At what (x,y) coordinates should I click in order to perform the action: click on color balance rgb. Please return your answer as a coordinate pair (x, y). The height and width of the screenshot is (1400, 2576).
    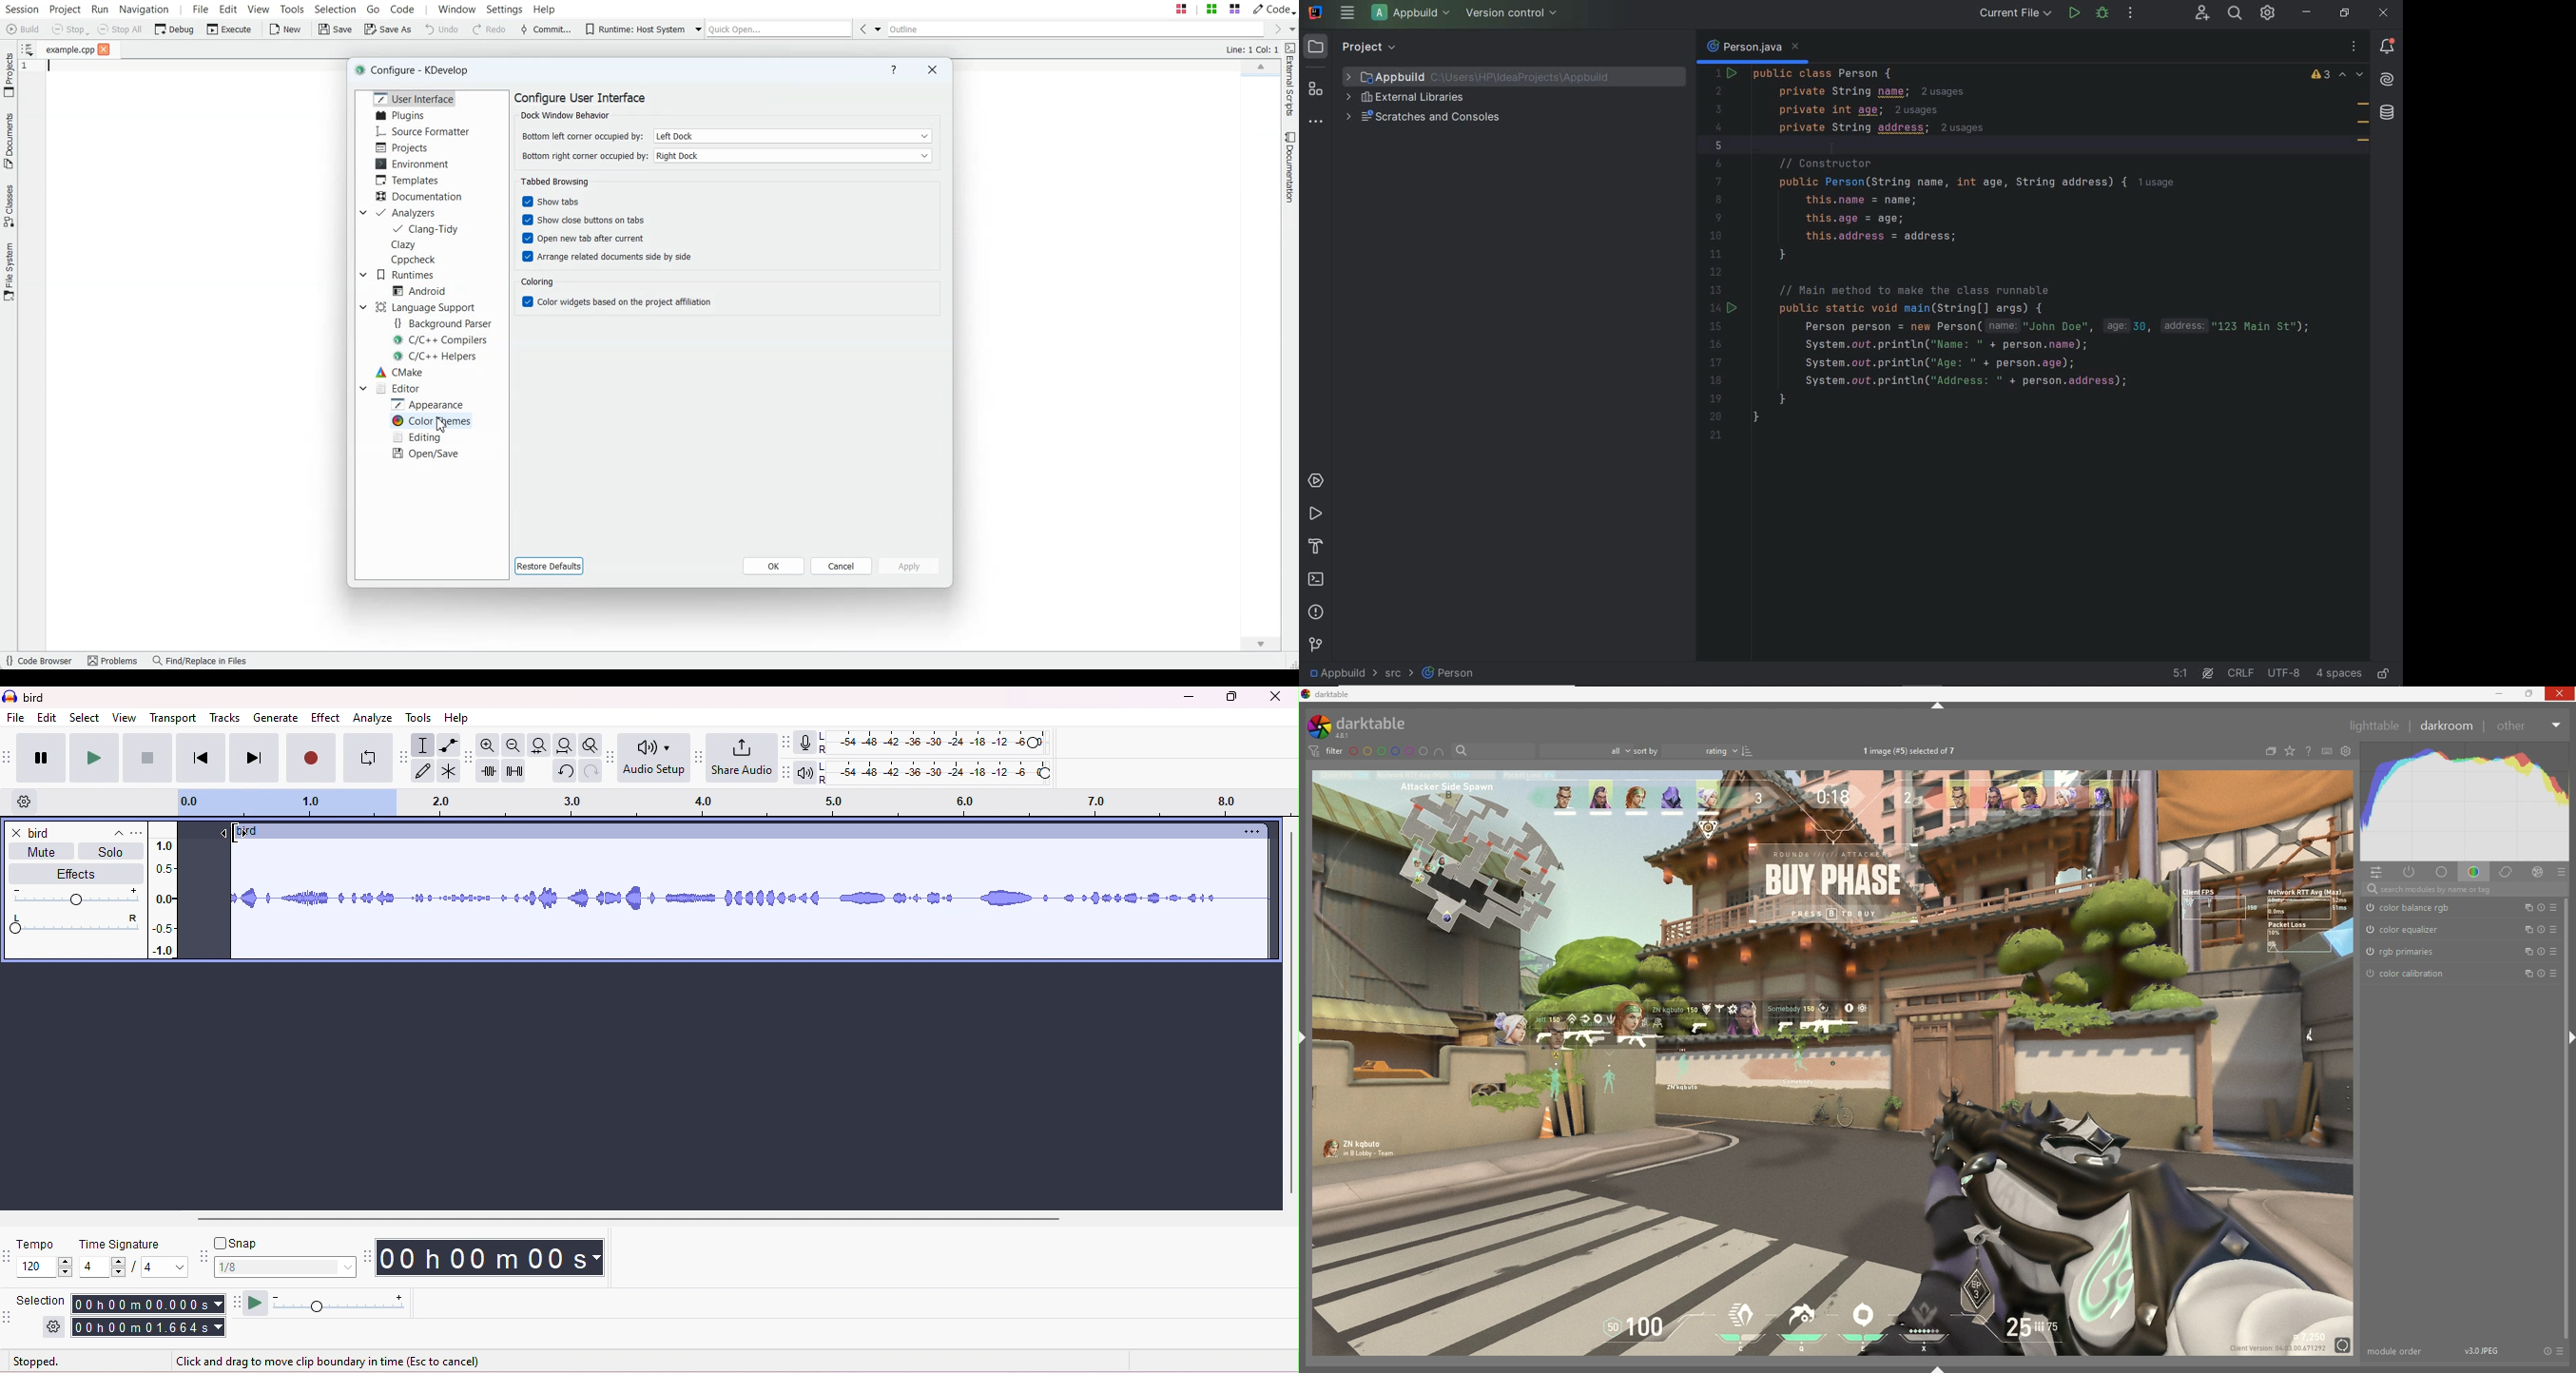
    Looking at the image, I should click on (2415, 908).